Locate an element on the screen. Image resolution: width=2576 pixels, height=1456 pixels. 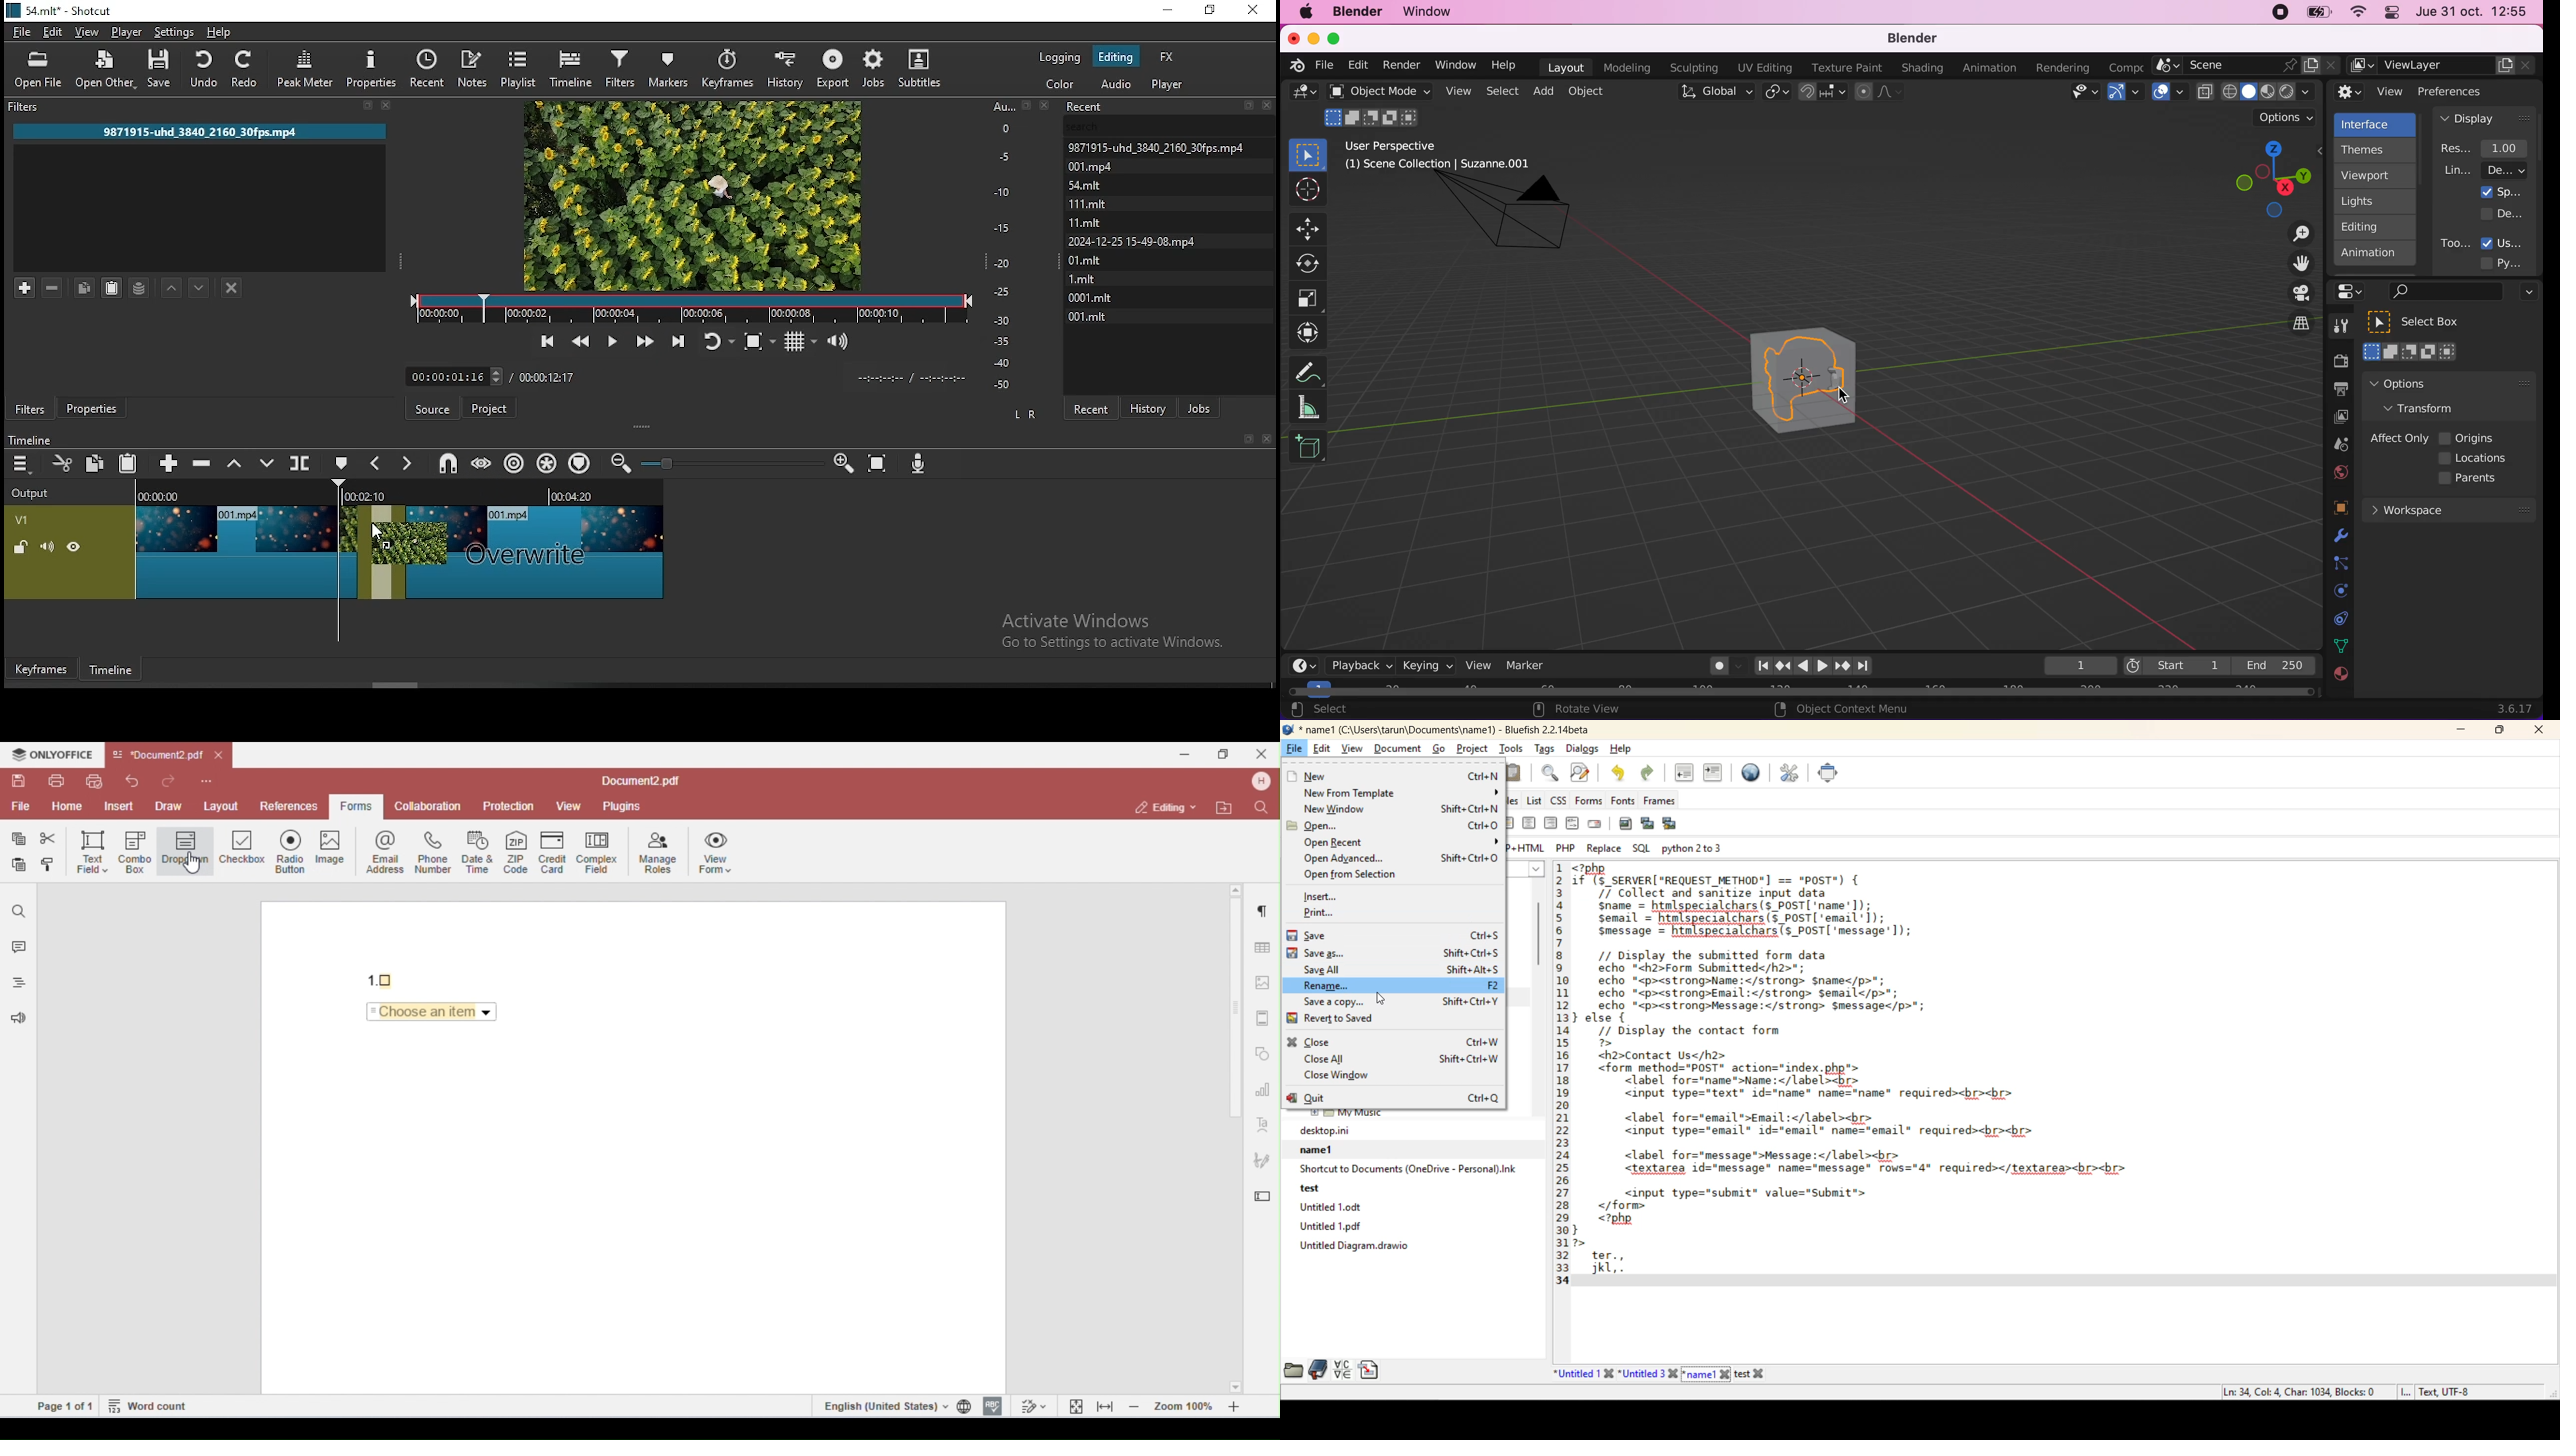
scrub while dragging is located at coordinates (482, 461).